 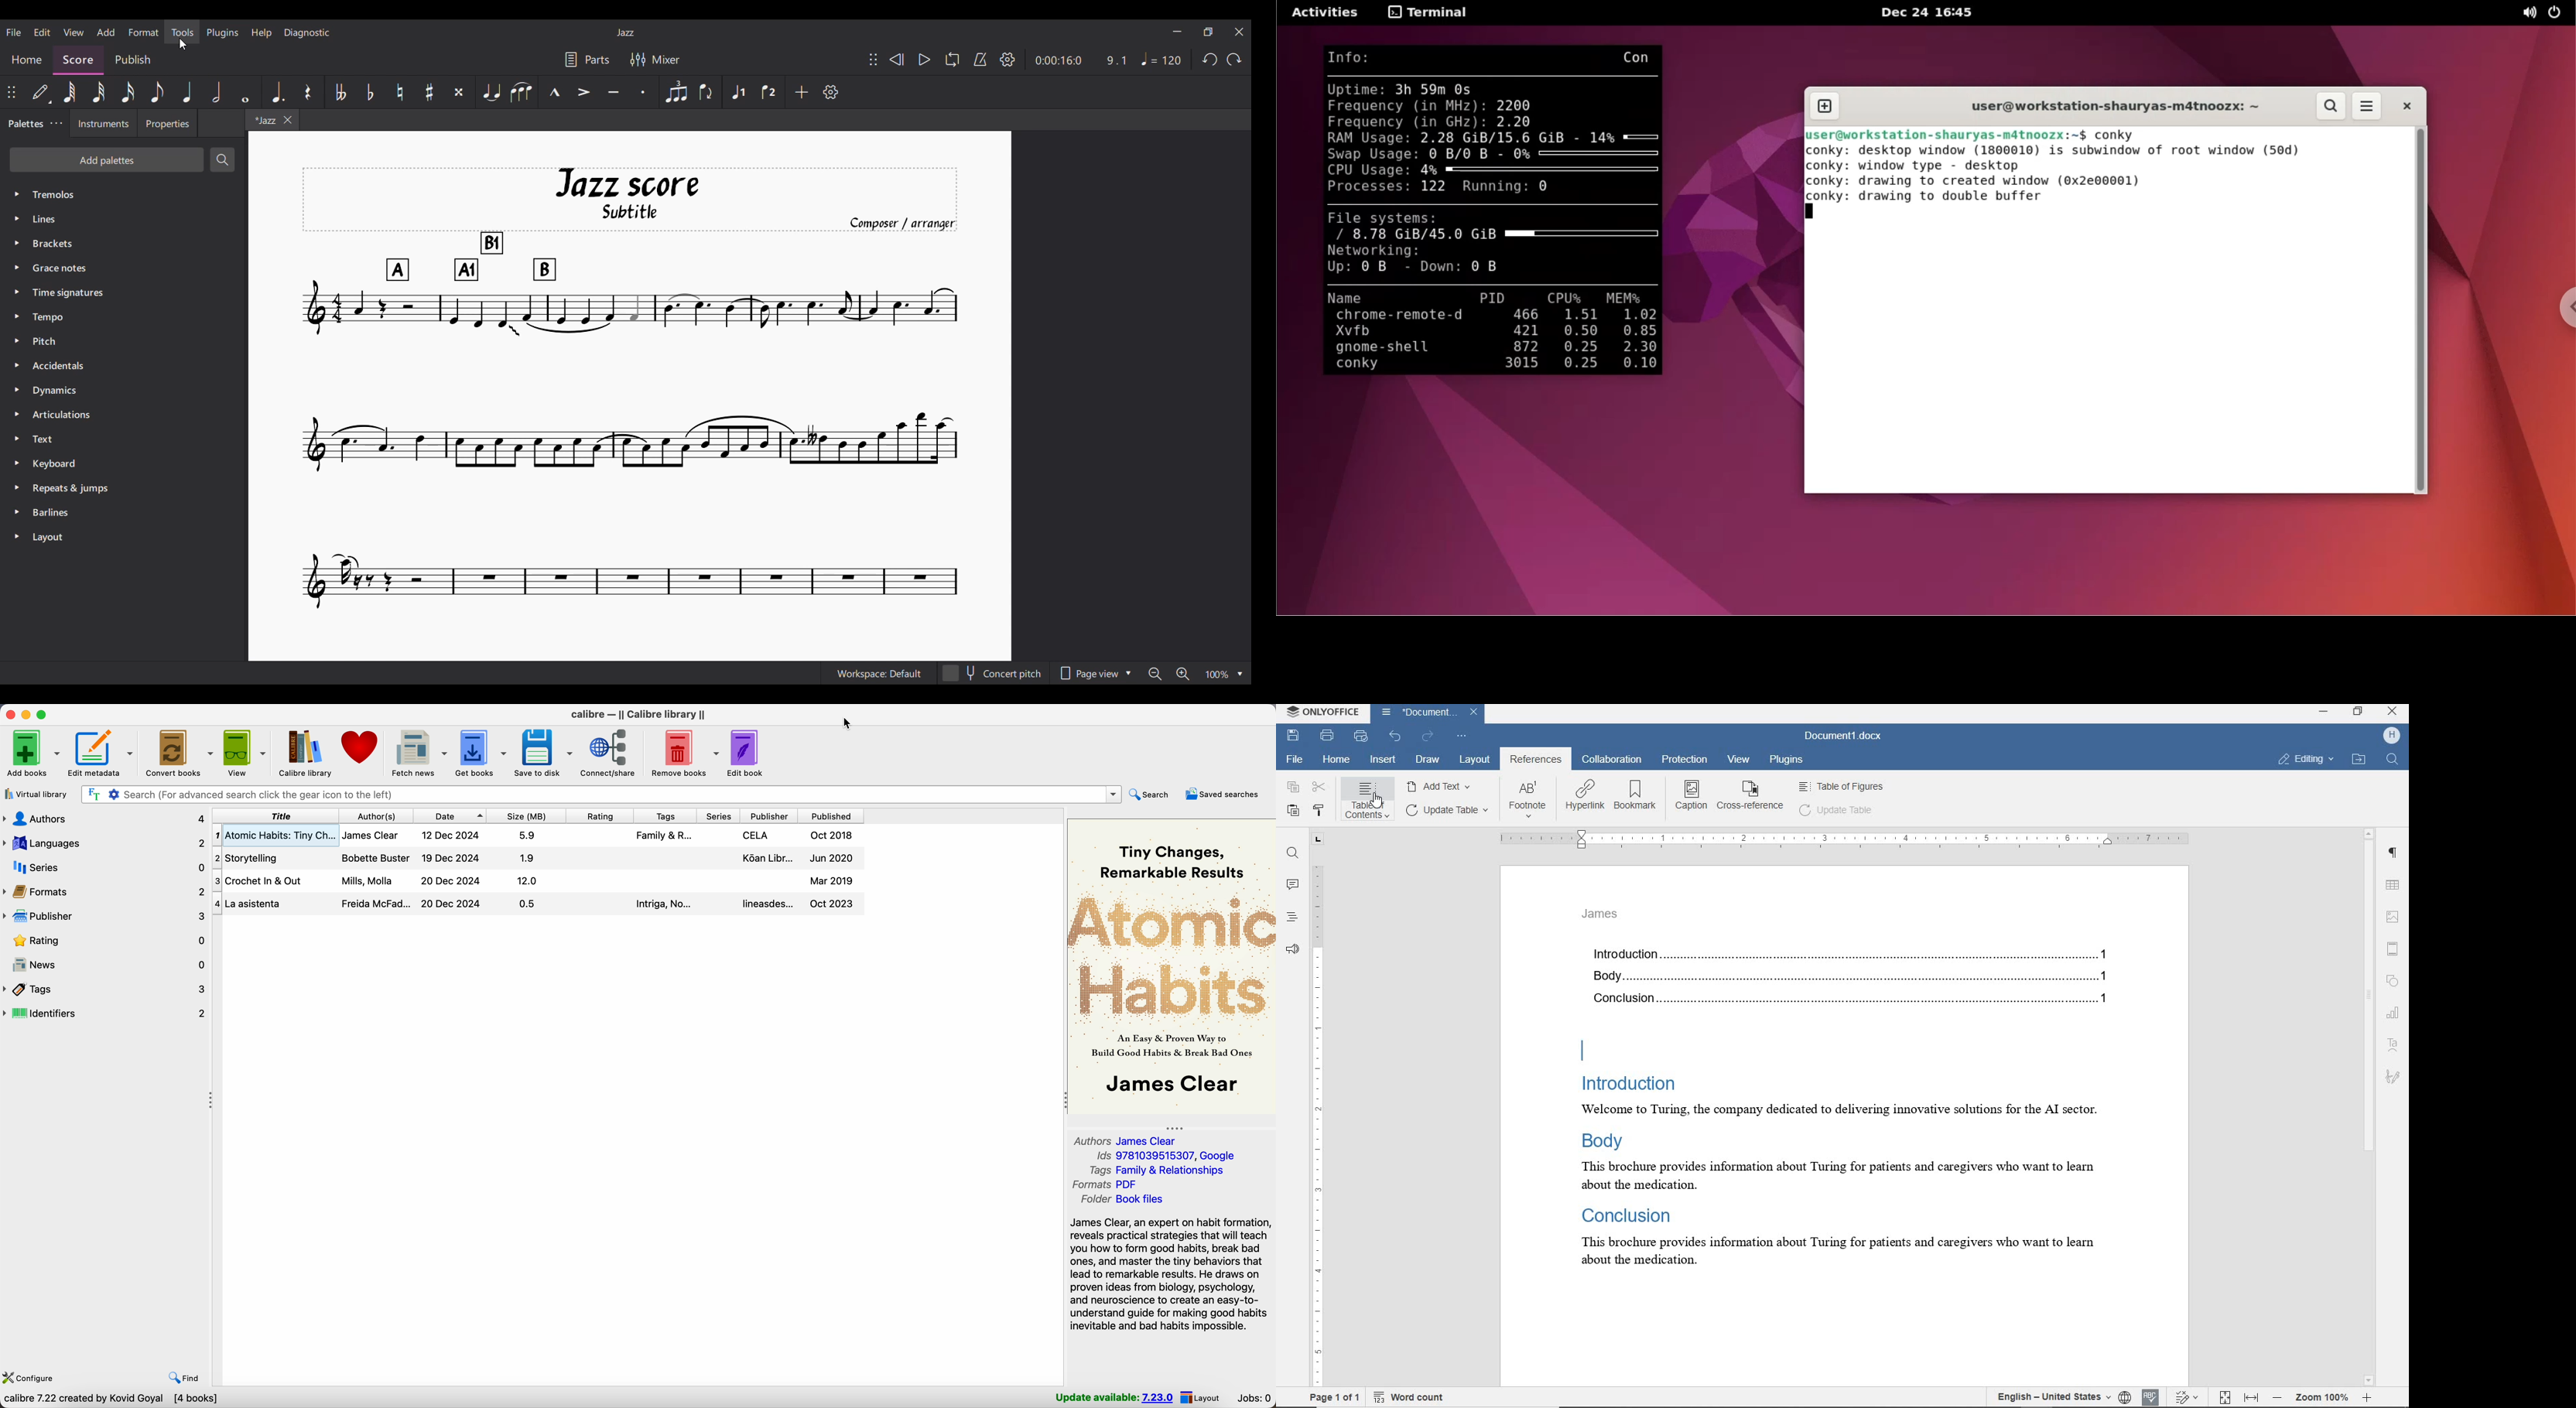 What do you see at coordinates (1172, 1275) in the screenshot?
I see `James Clear, an expert on habit formation, reveals practical strategies that will teach you how to form good habits, break bad ones, and master the tiny behaviors...` at bounding box center [1172, 1275].